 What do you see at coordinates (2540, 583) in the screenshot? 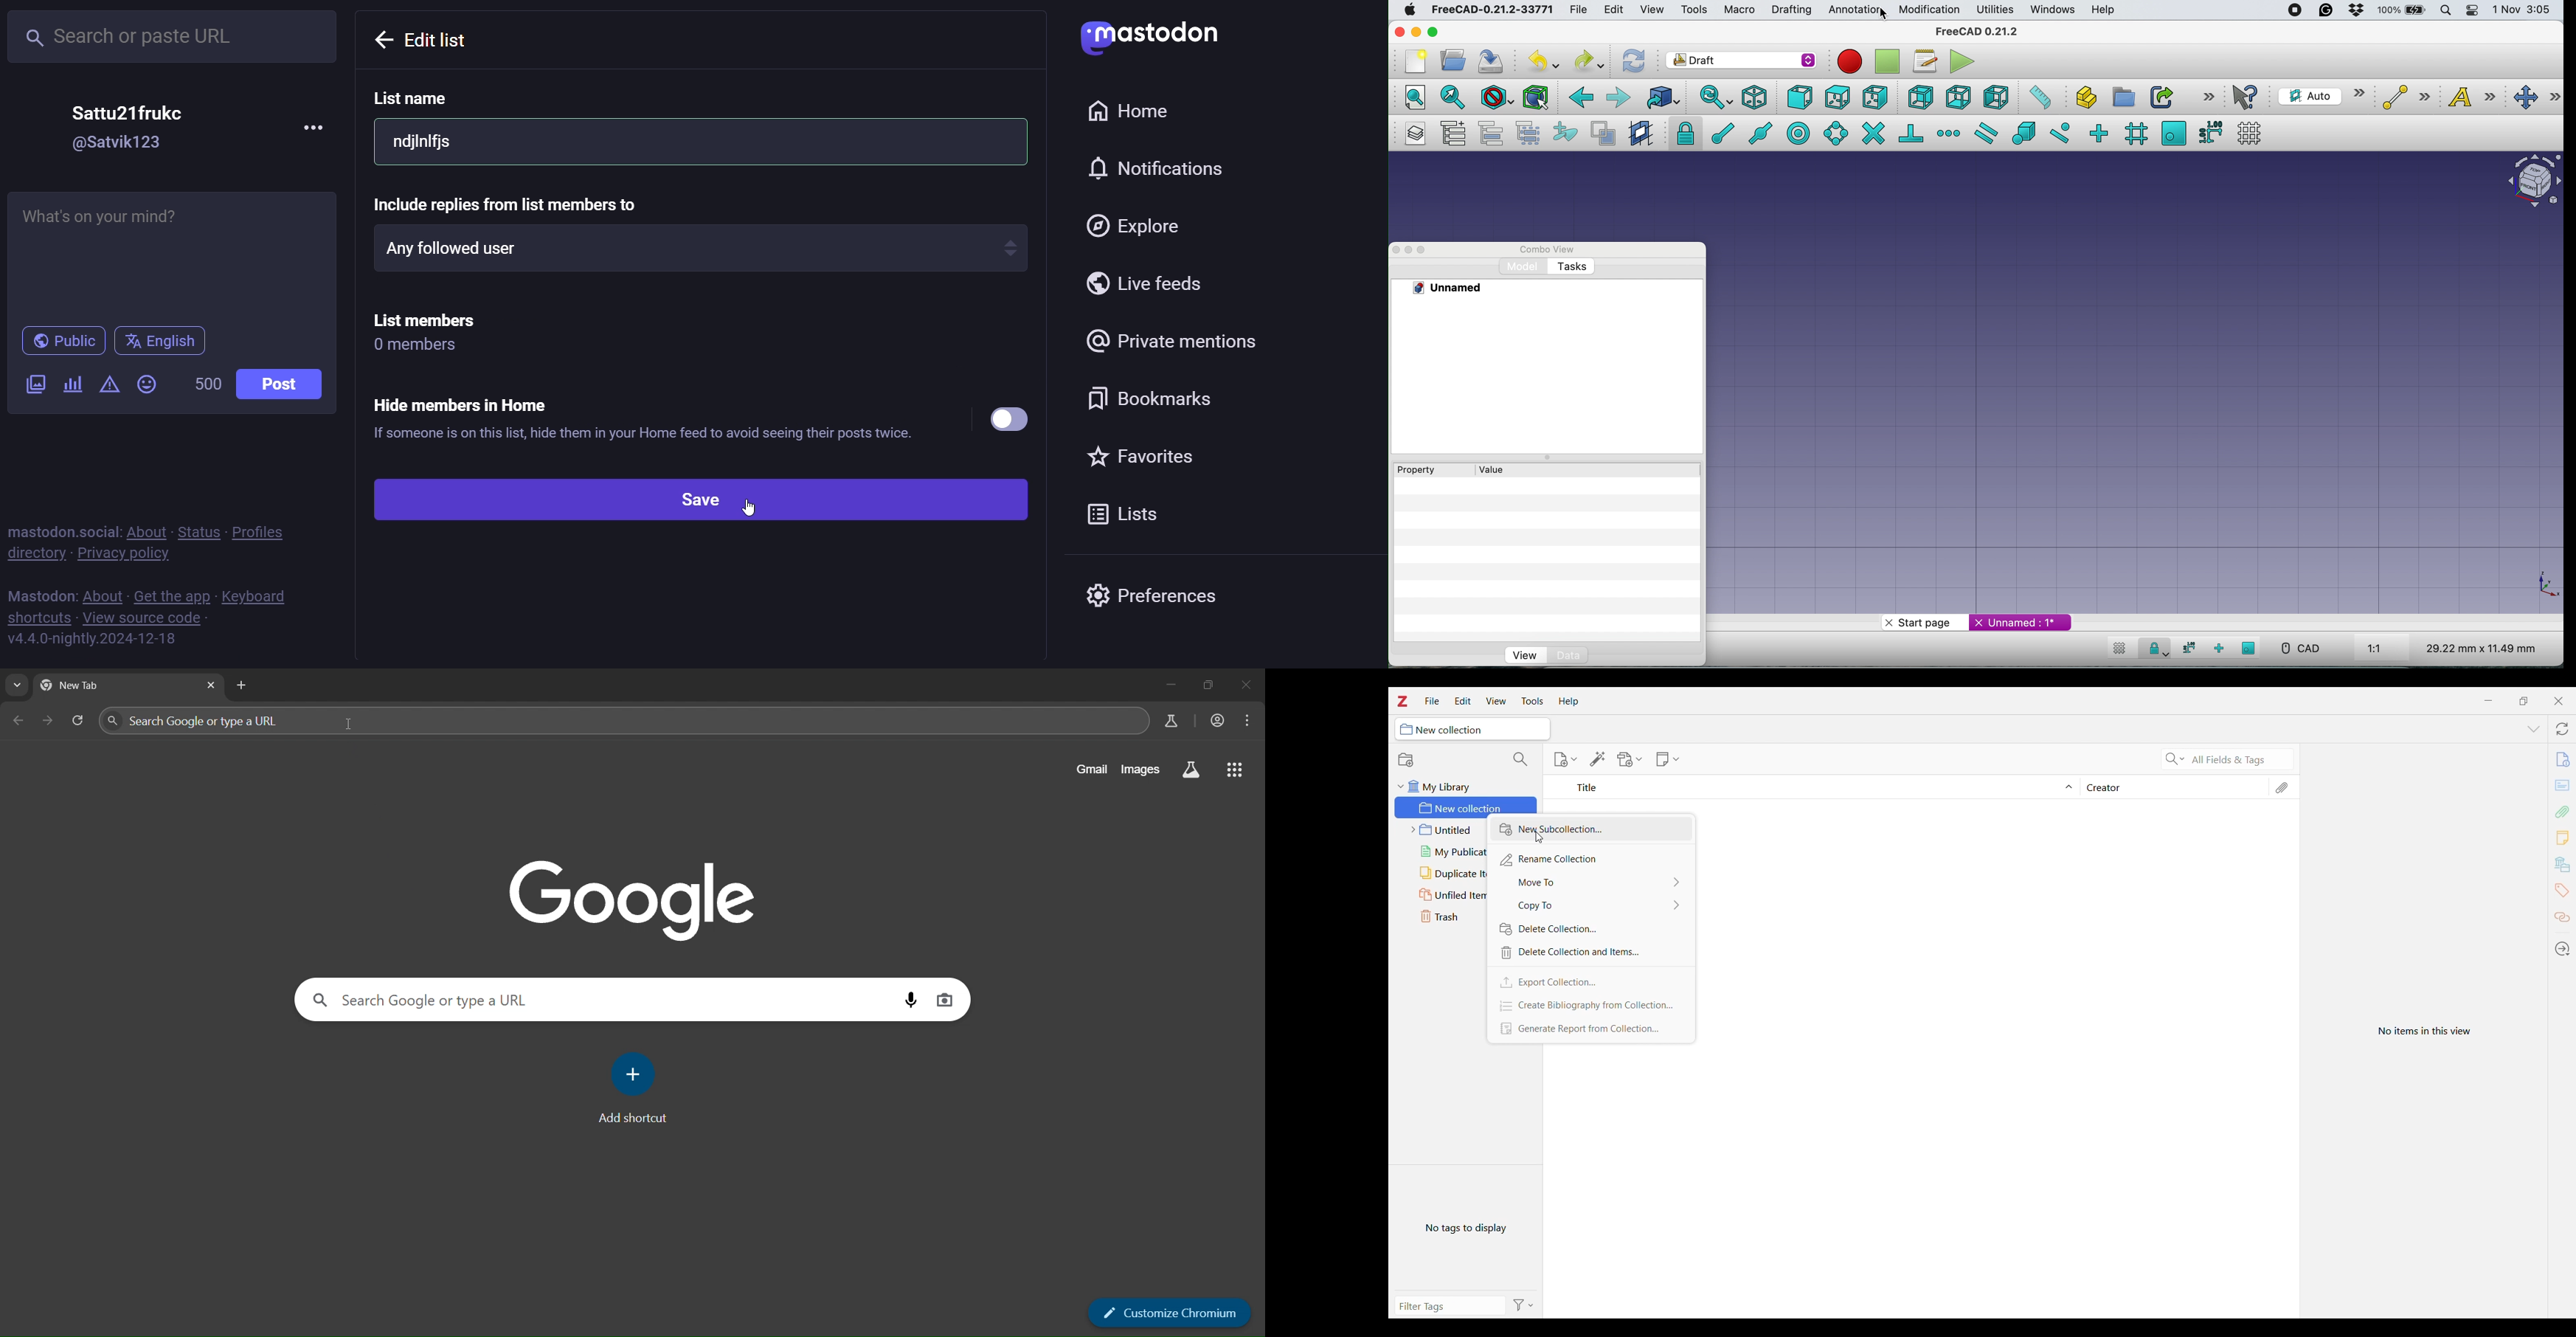
I see `xy coordinate` at bounding box center [2540, 583].